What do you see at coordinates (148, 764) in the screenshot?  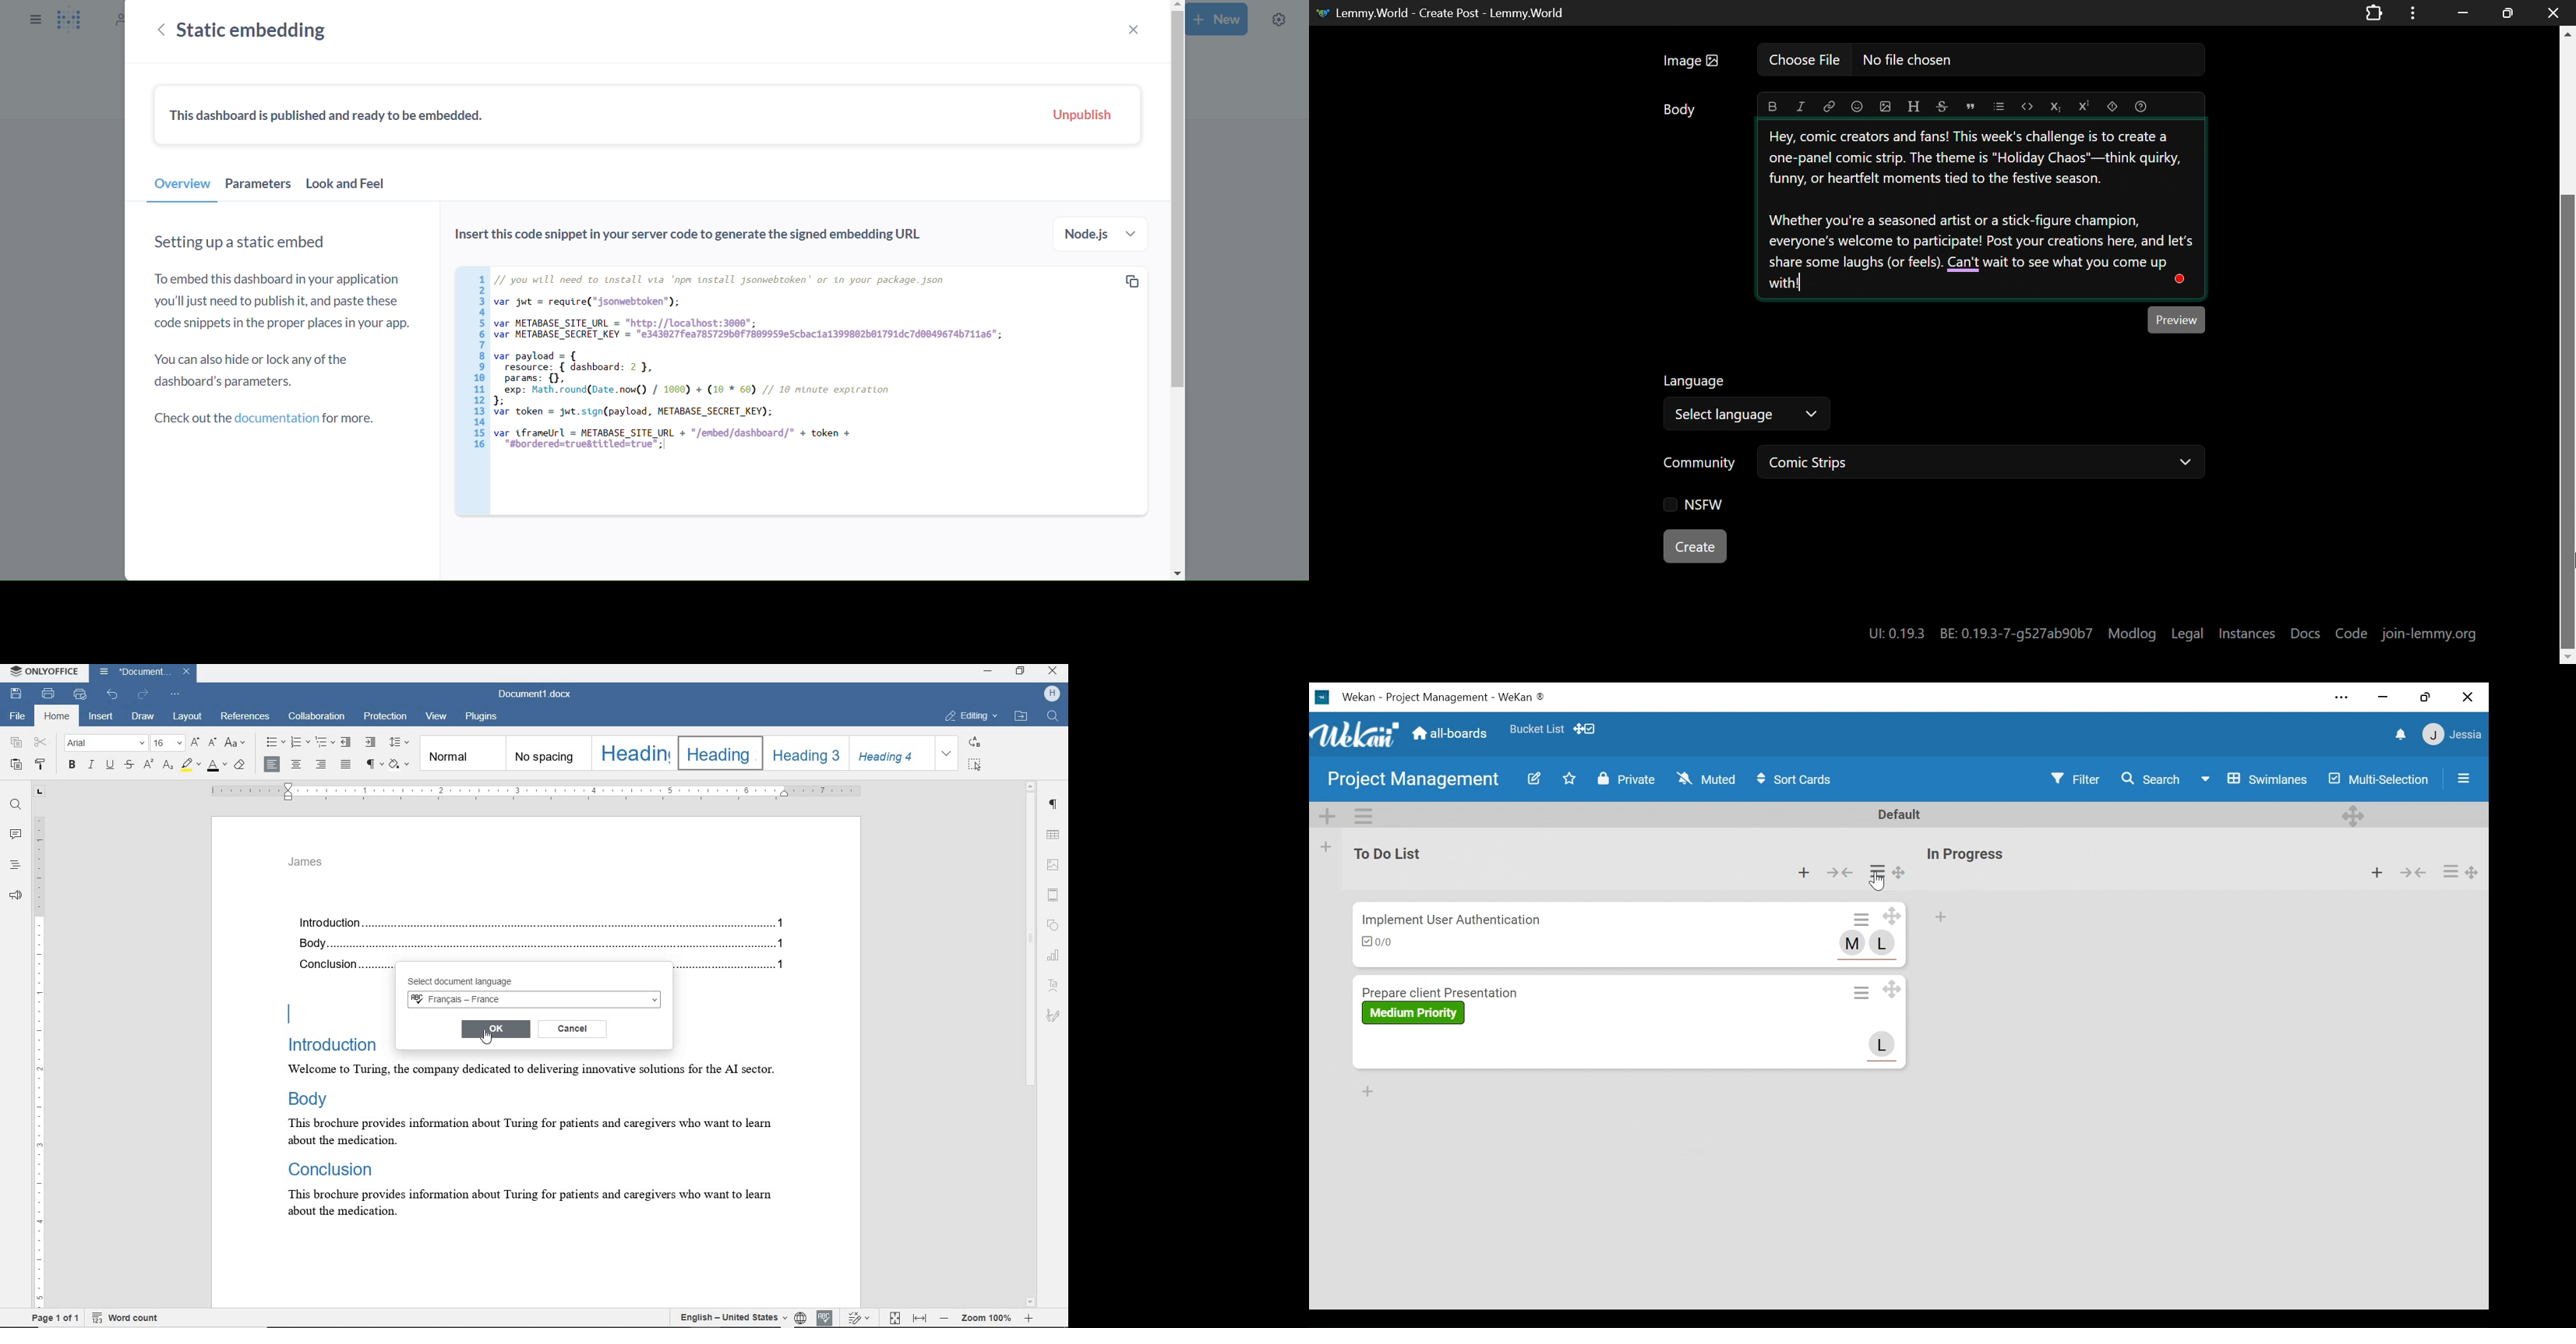 I see `superscript` at bounding box center [148, 764].